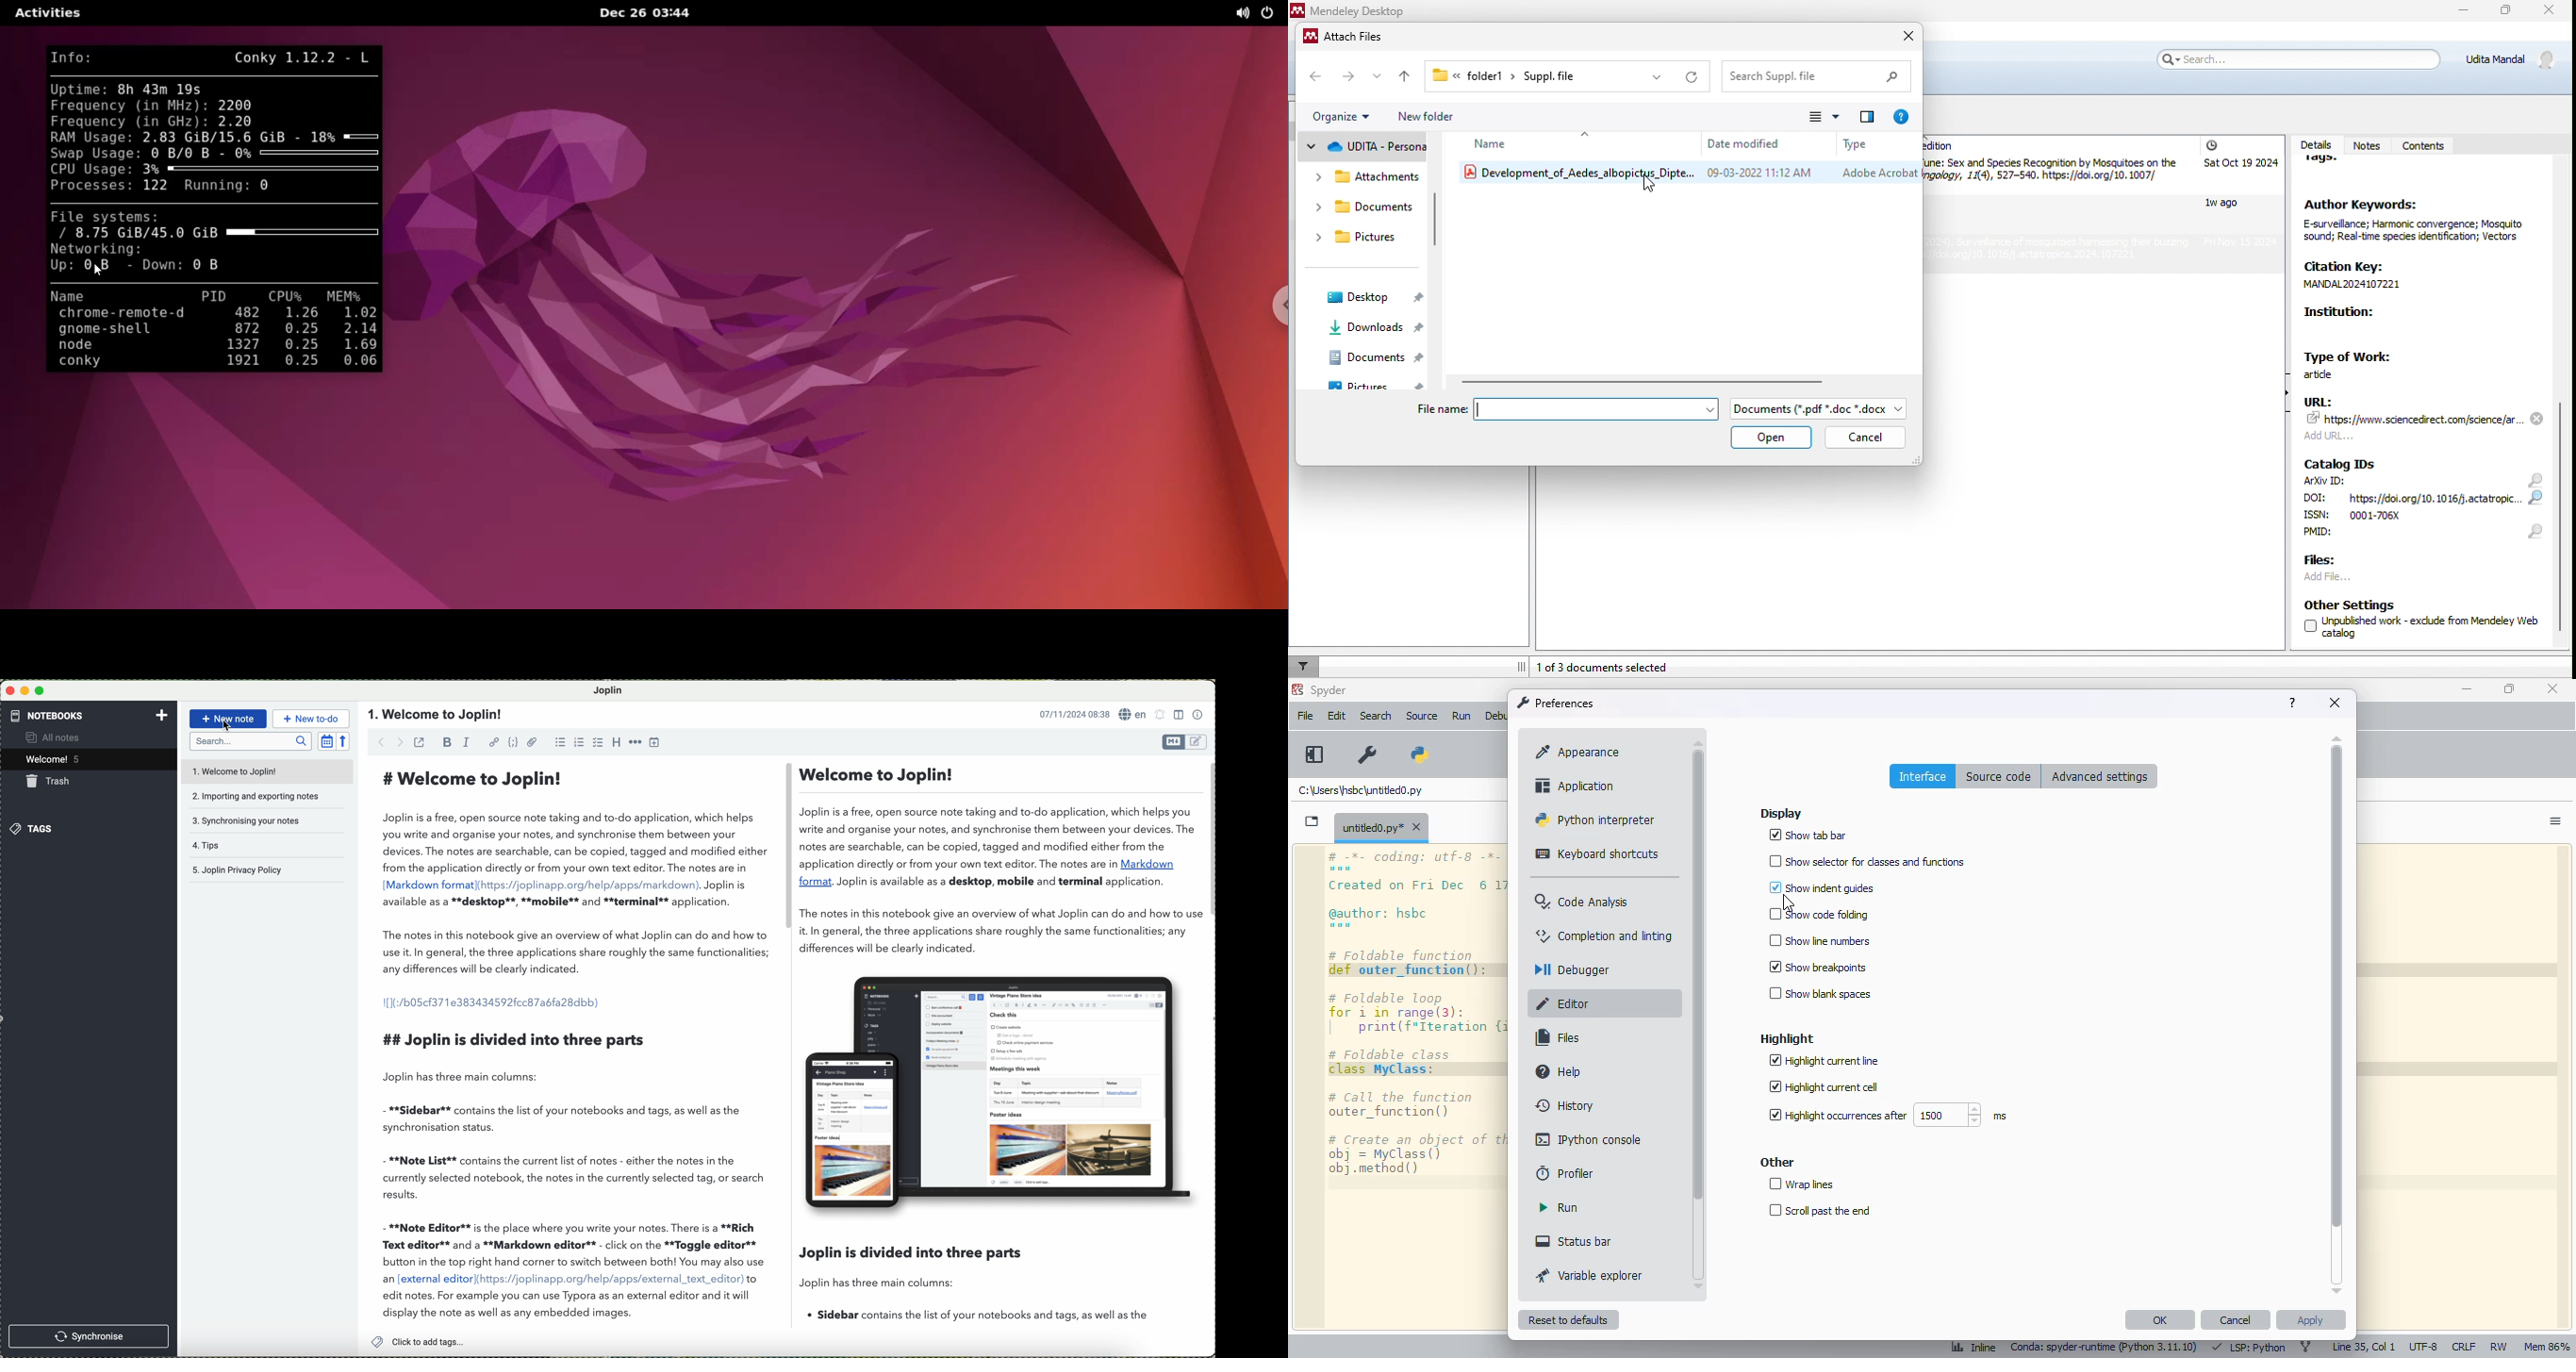 The width and height of the screenshot is (2576, 1372). Describe the element at coordinates (1558, 1207) in the screenshot. I see `run` at that location.